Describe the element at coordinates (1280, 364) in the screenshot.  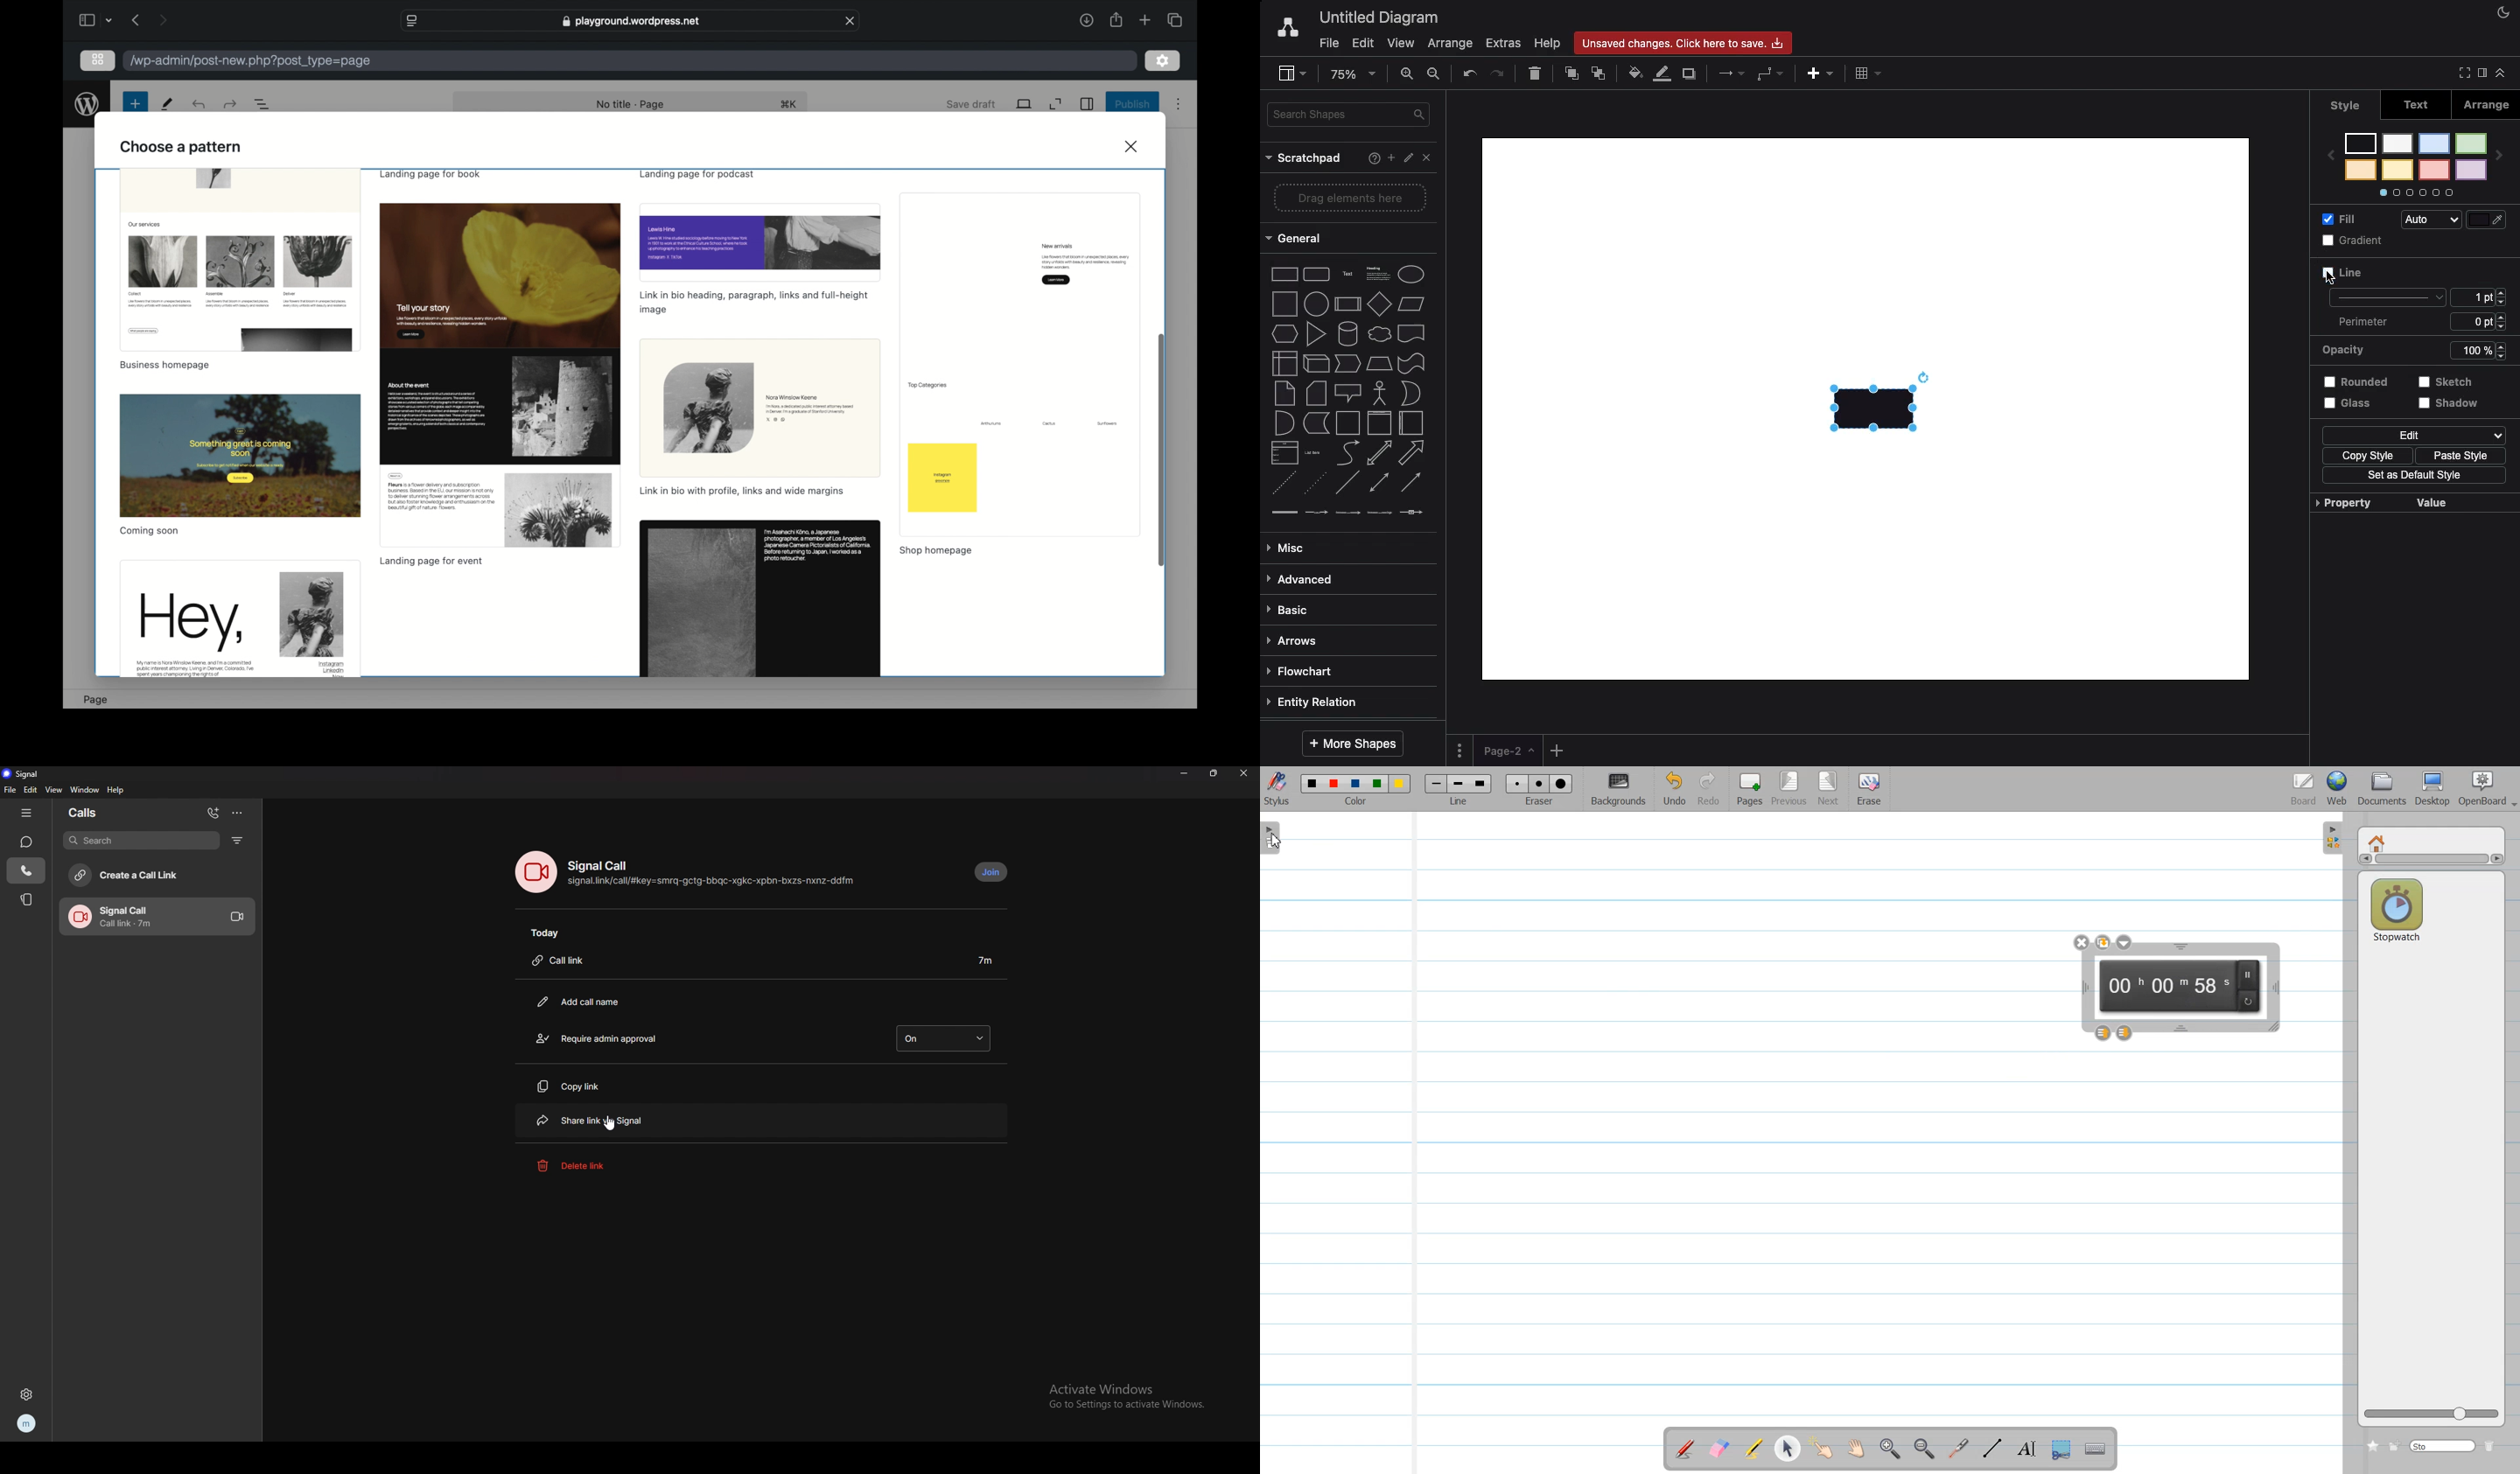
I see `internal storage` at that location.